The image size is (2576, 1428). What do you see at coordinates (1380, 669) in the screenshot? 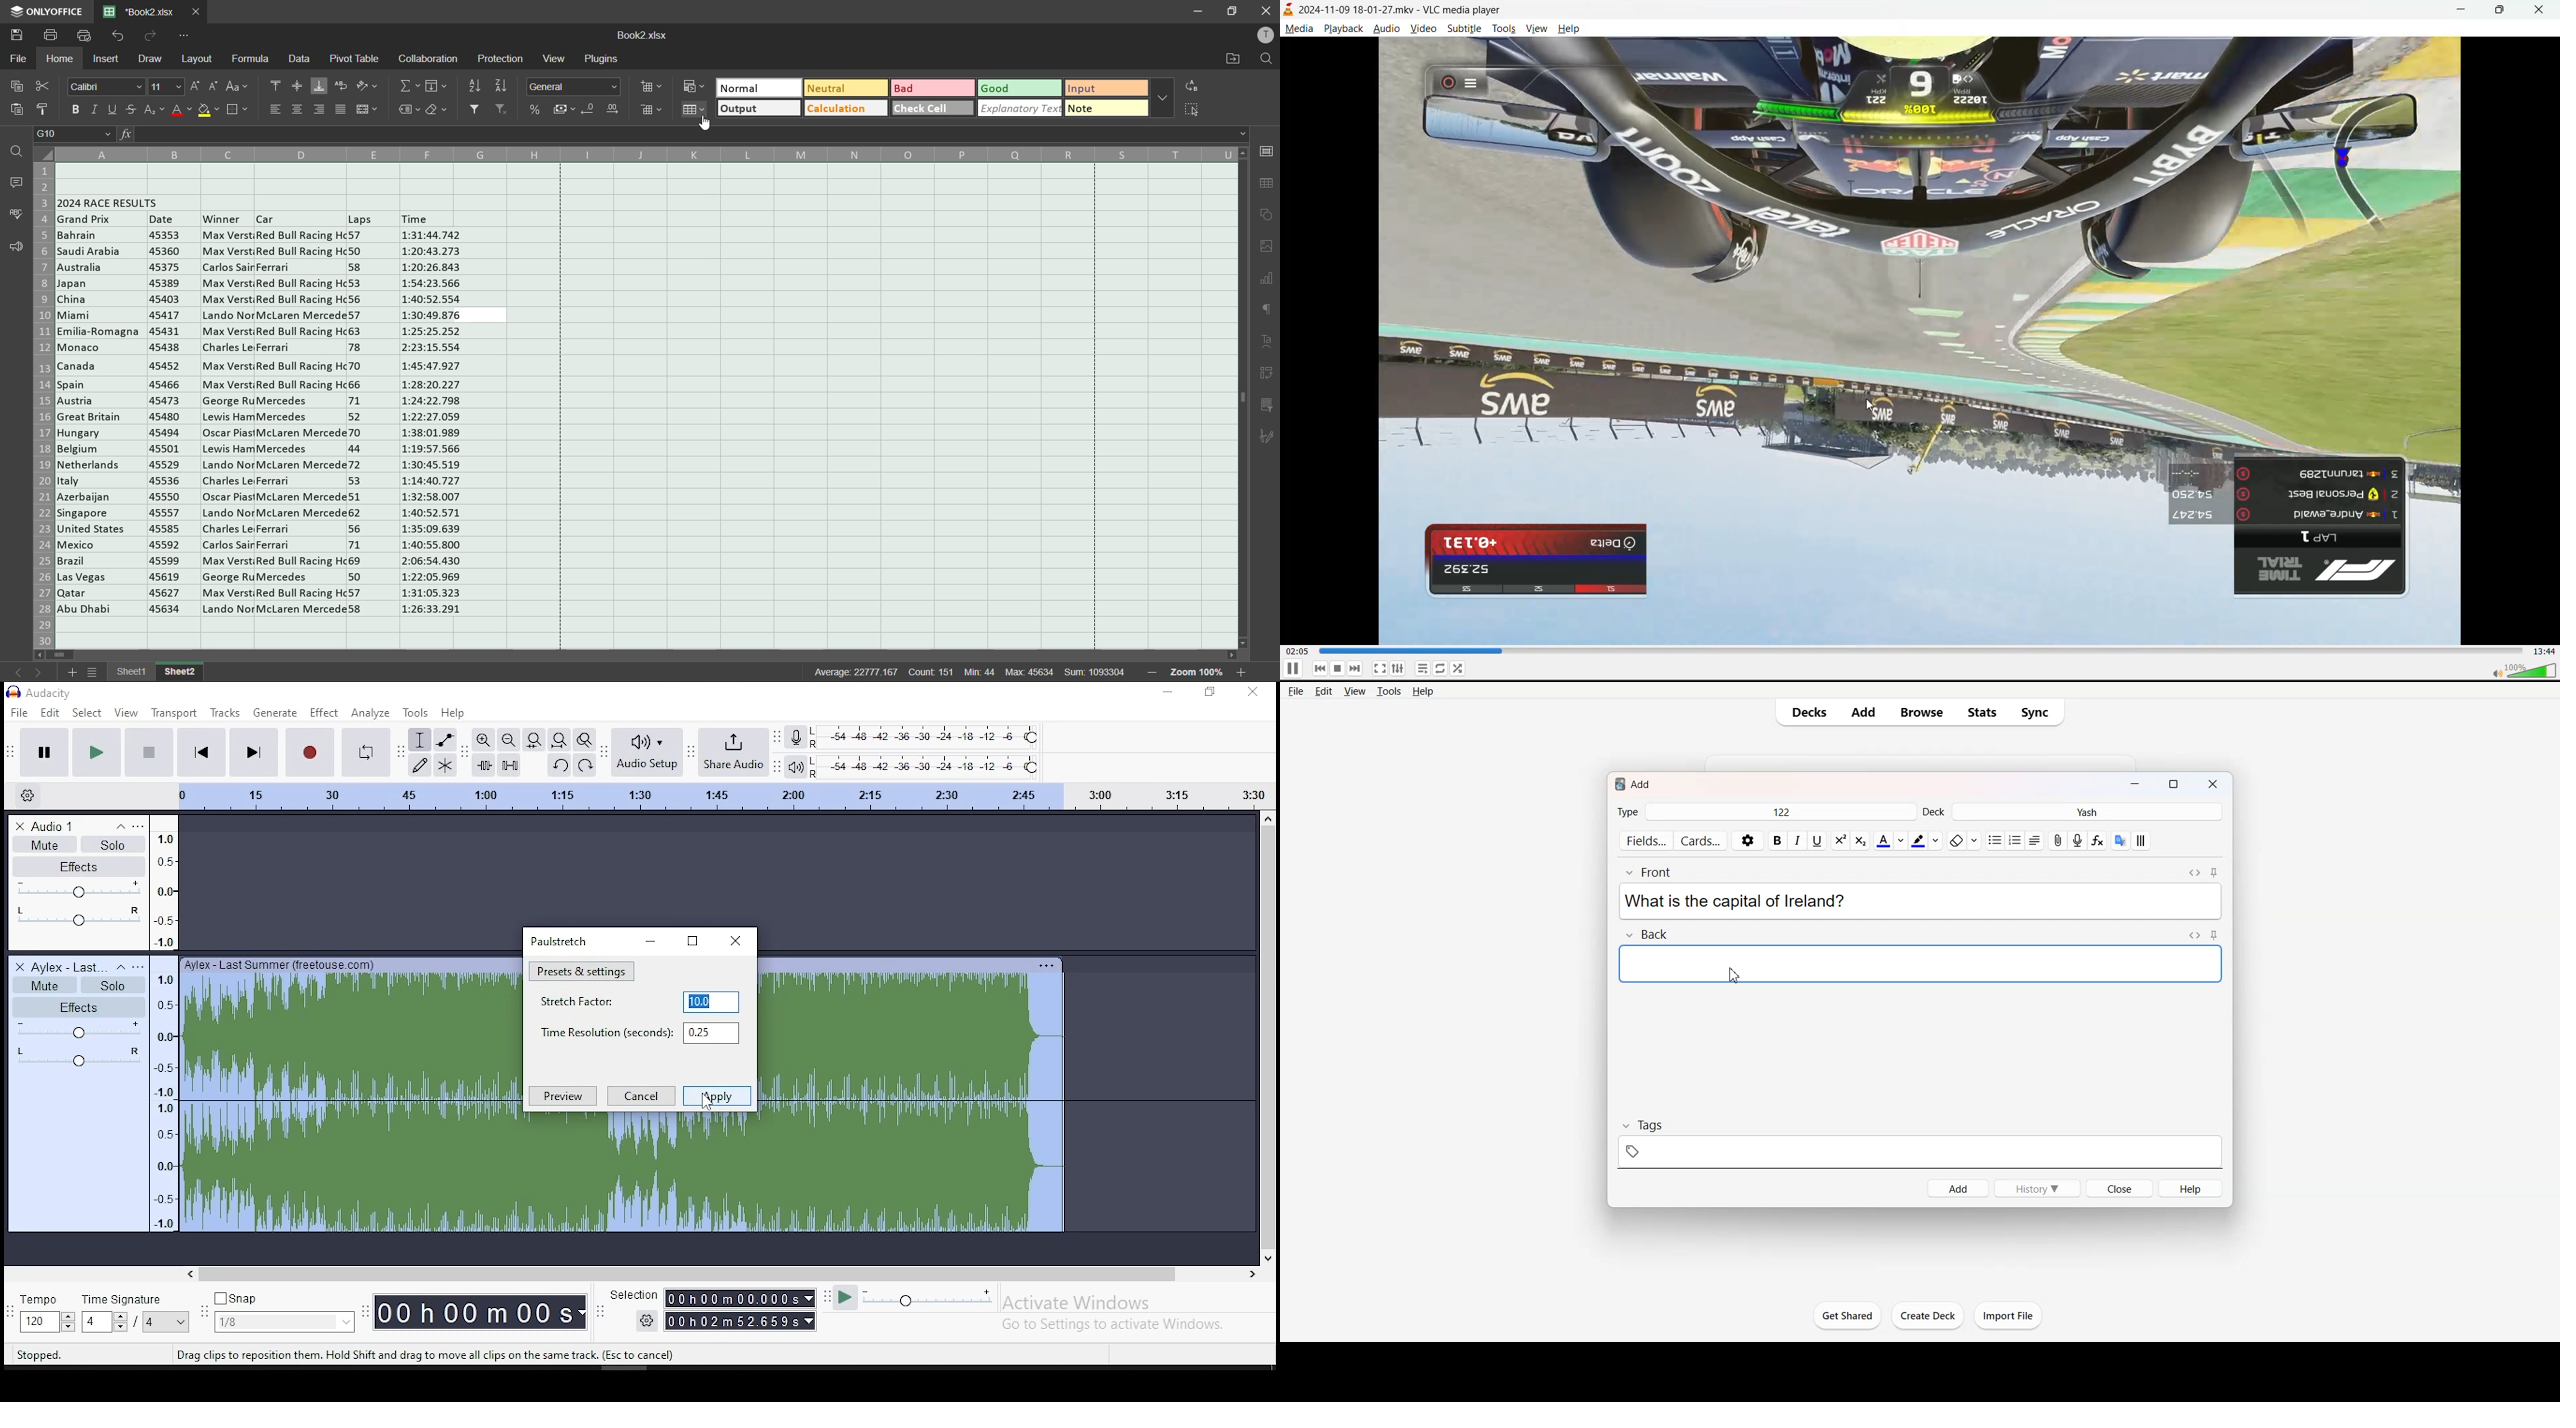
I see `fullscreen` at bounding box center [1380, 669].